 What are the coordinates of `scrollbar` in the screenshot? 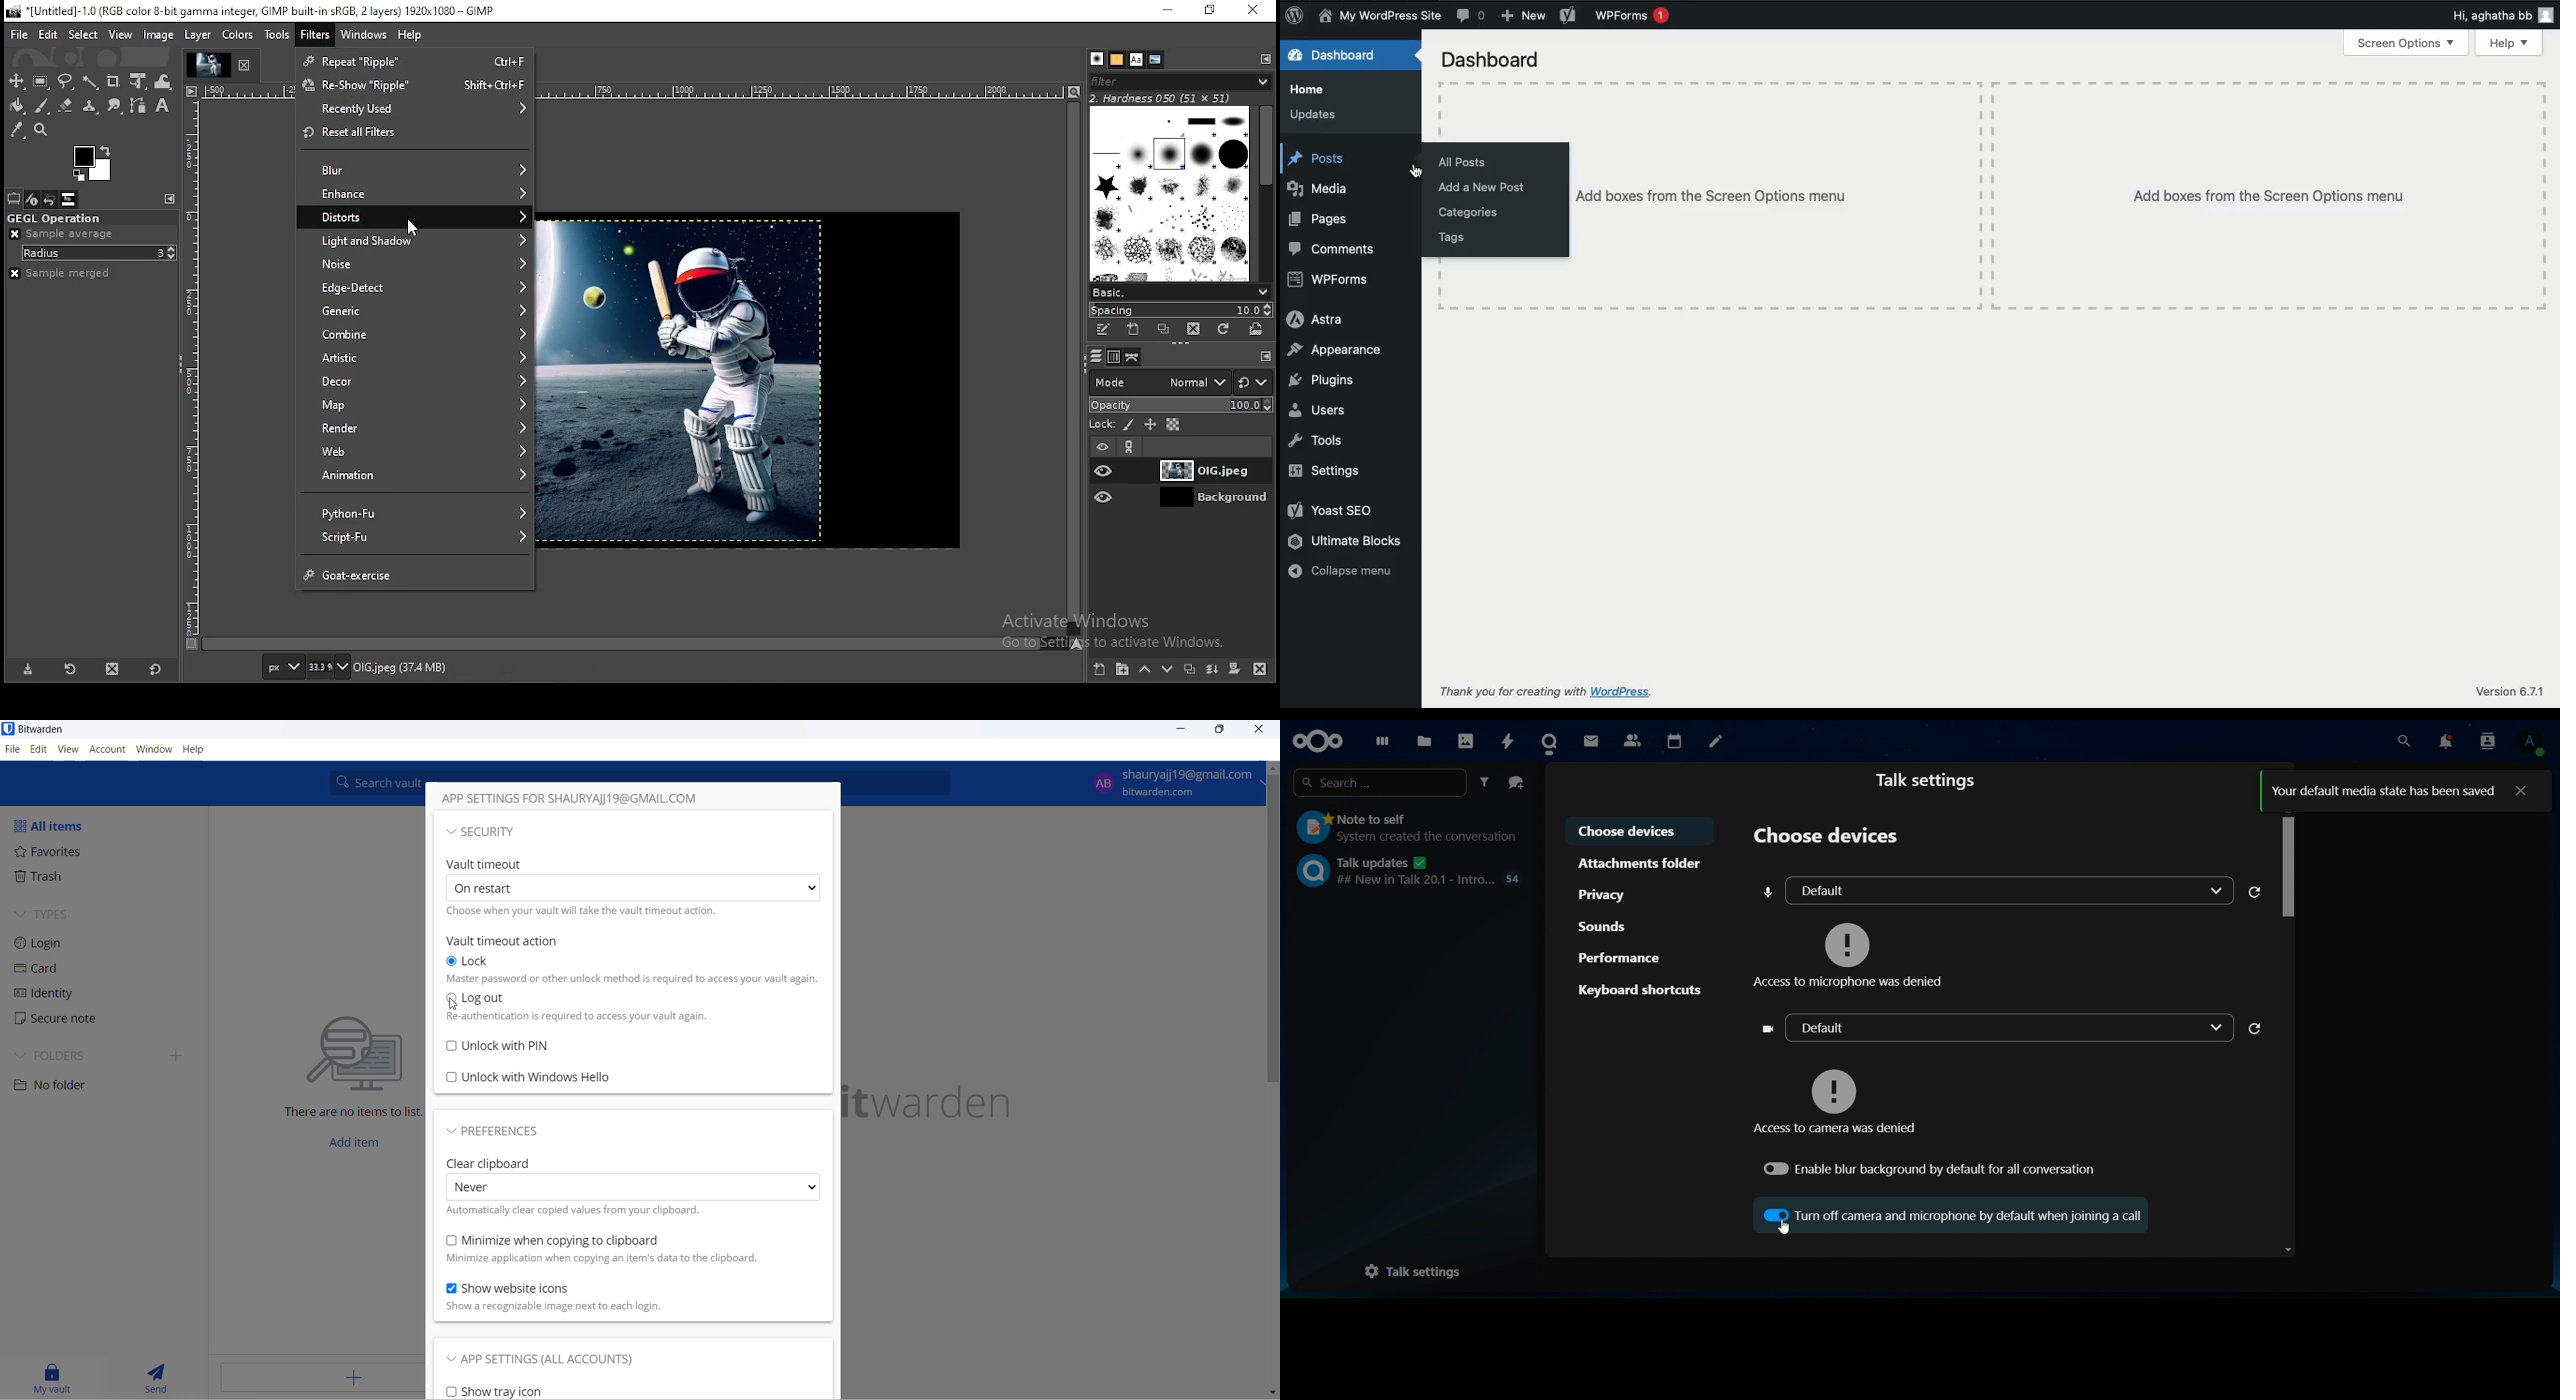 It's located at (1272, 939).